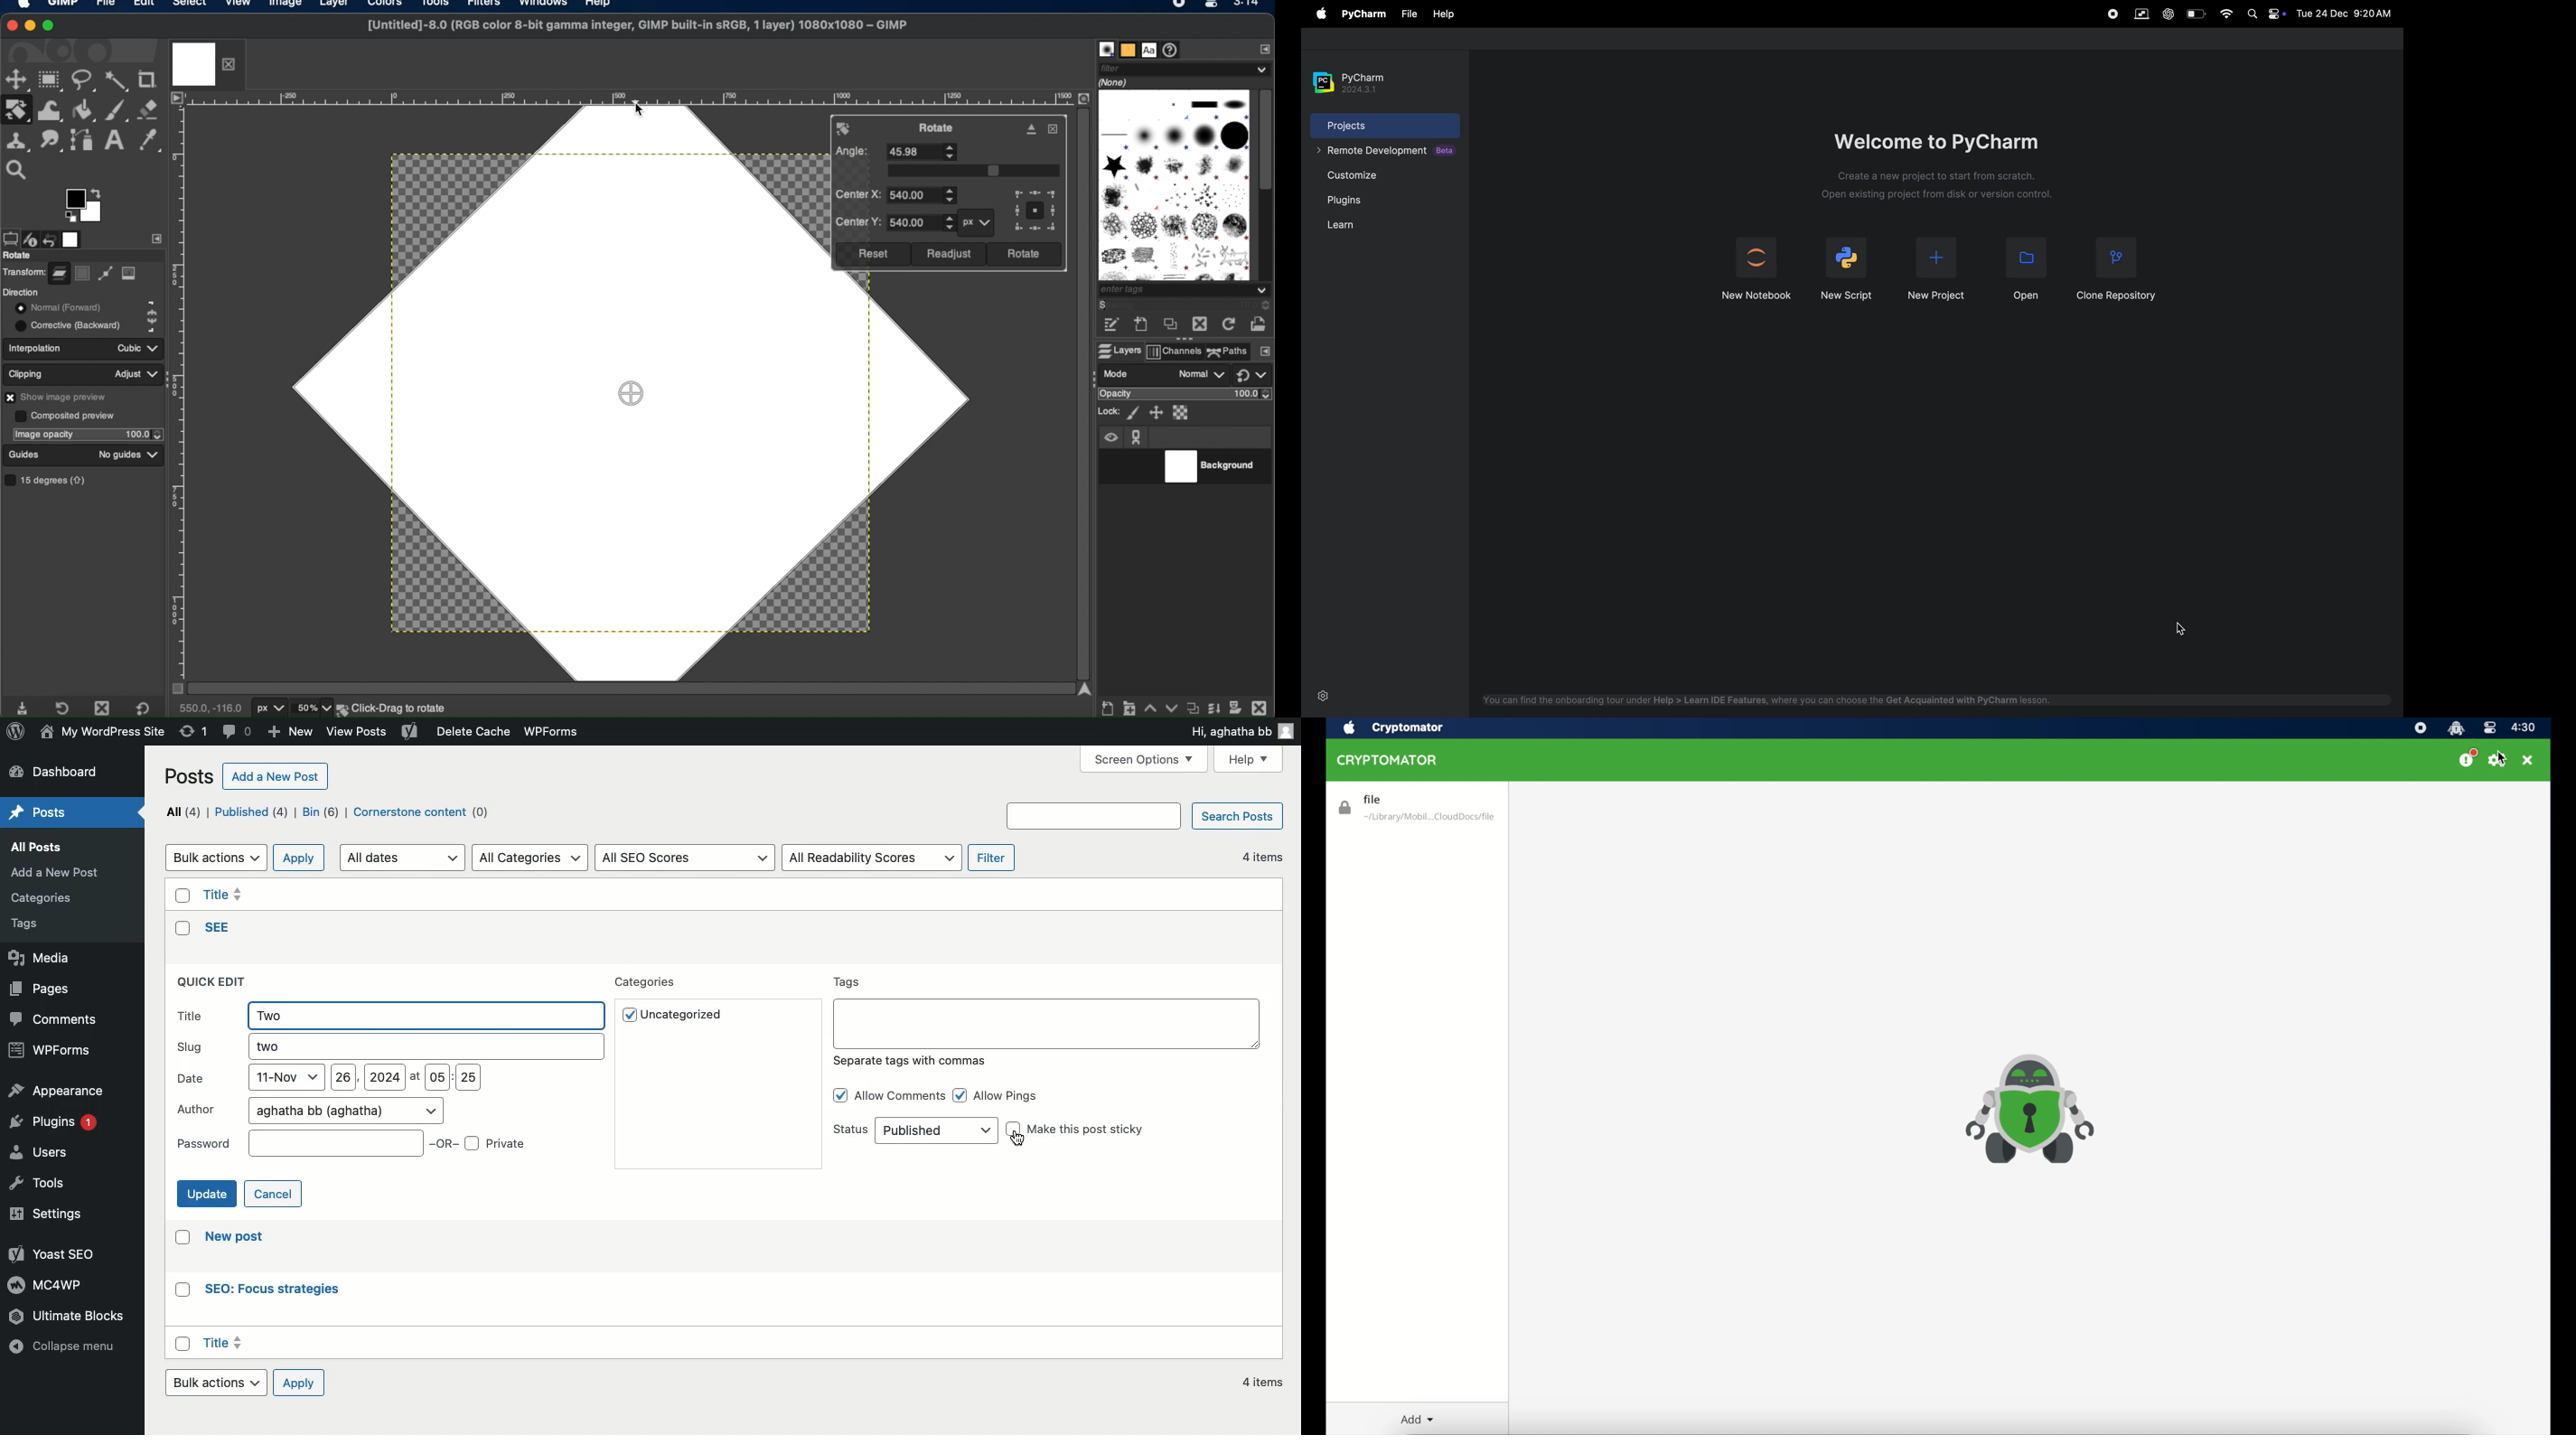  I want to click on Password, so click(297, 1144).